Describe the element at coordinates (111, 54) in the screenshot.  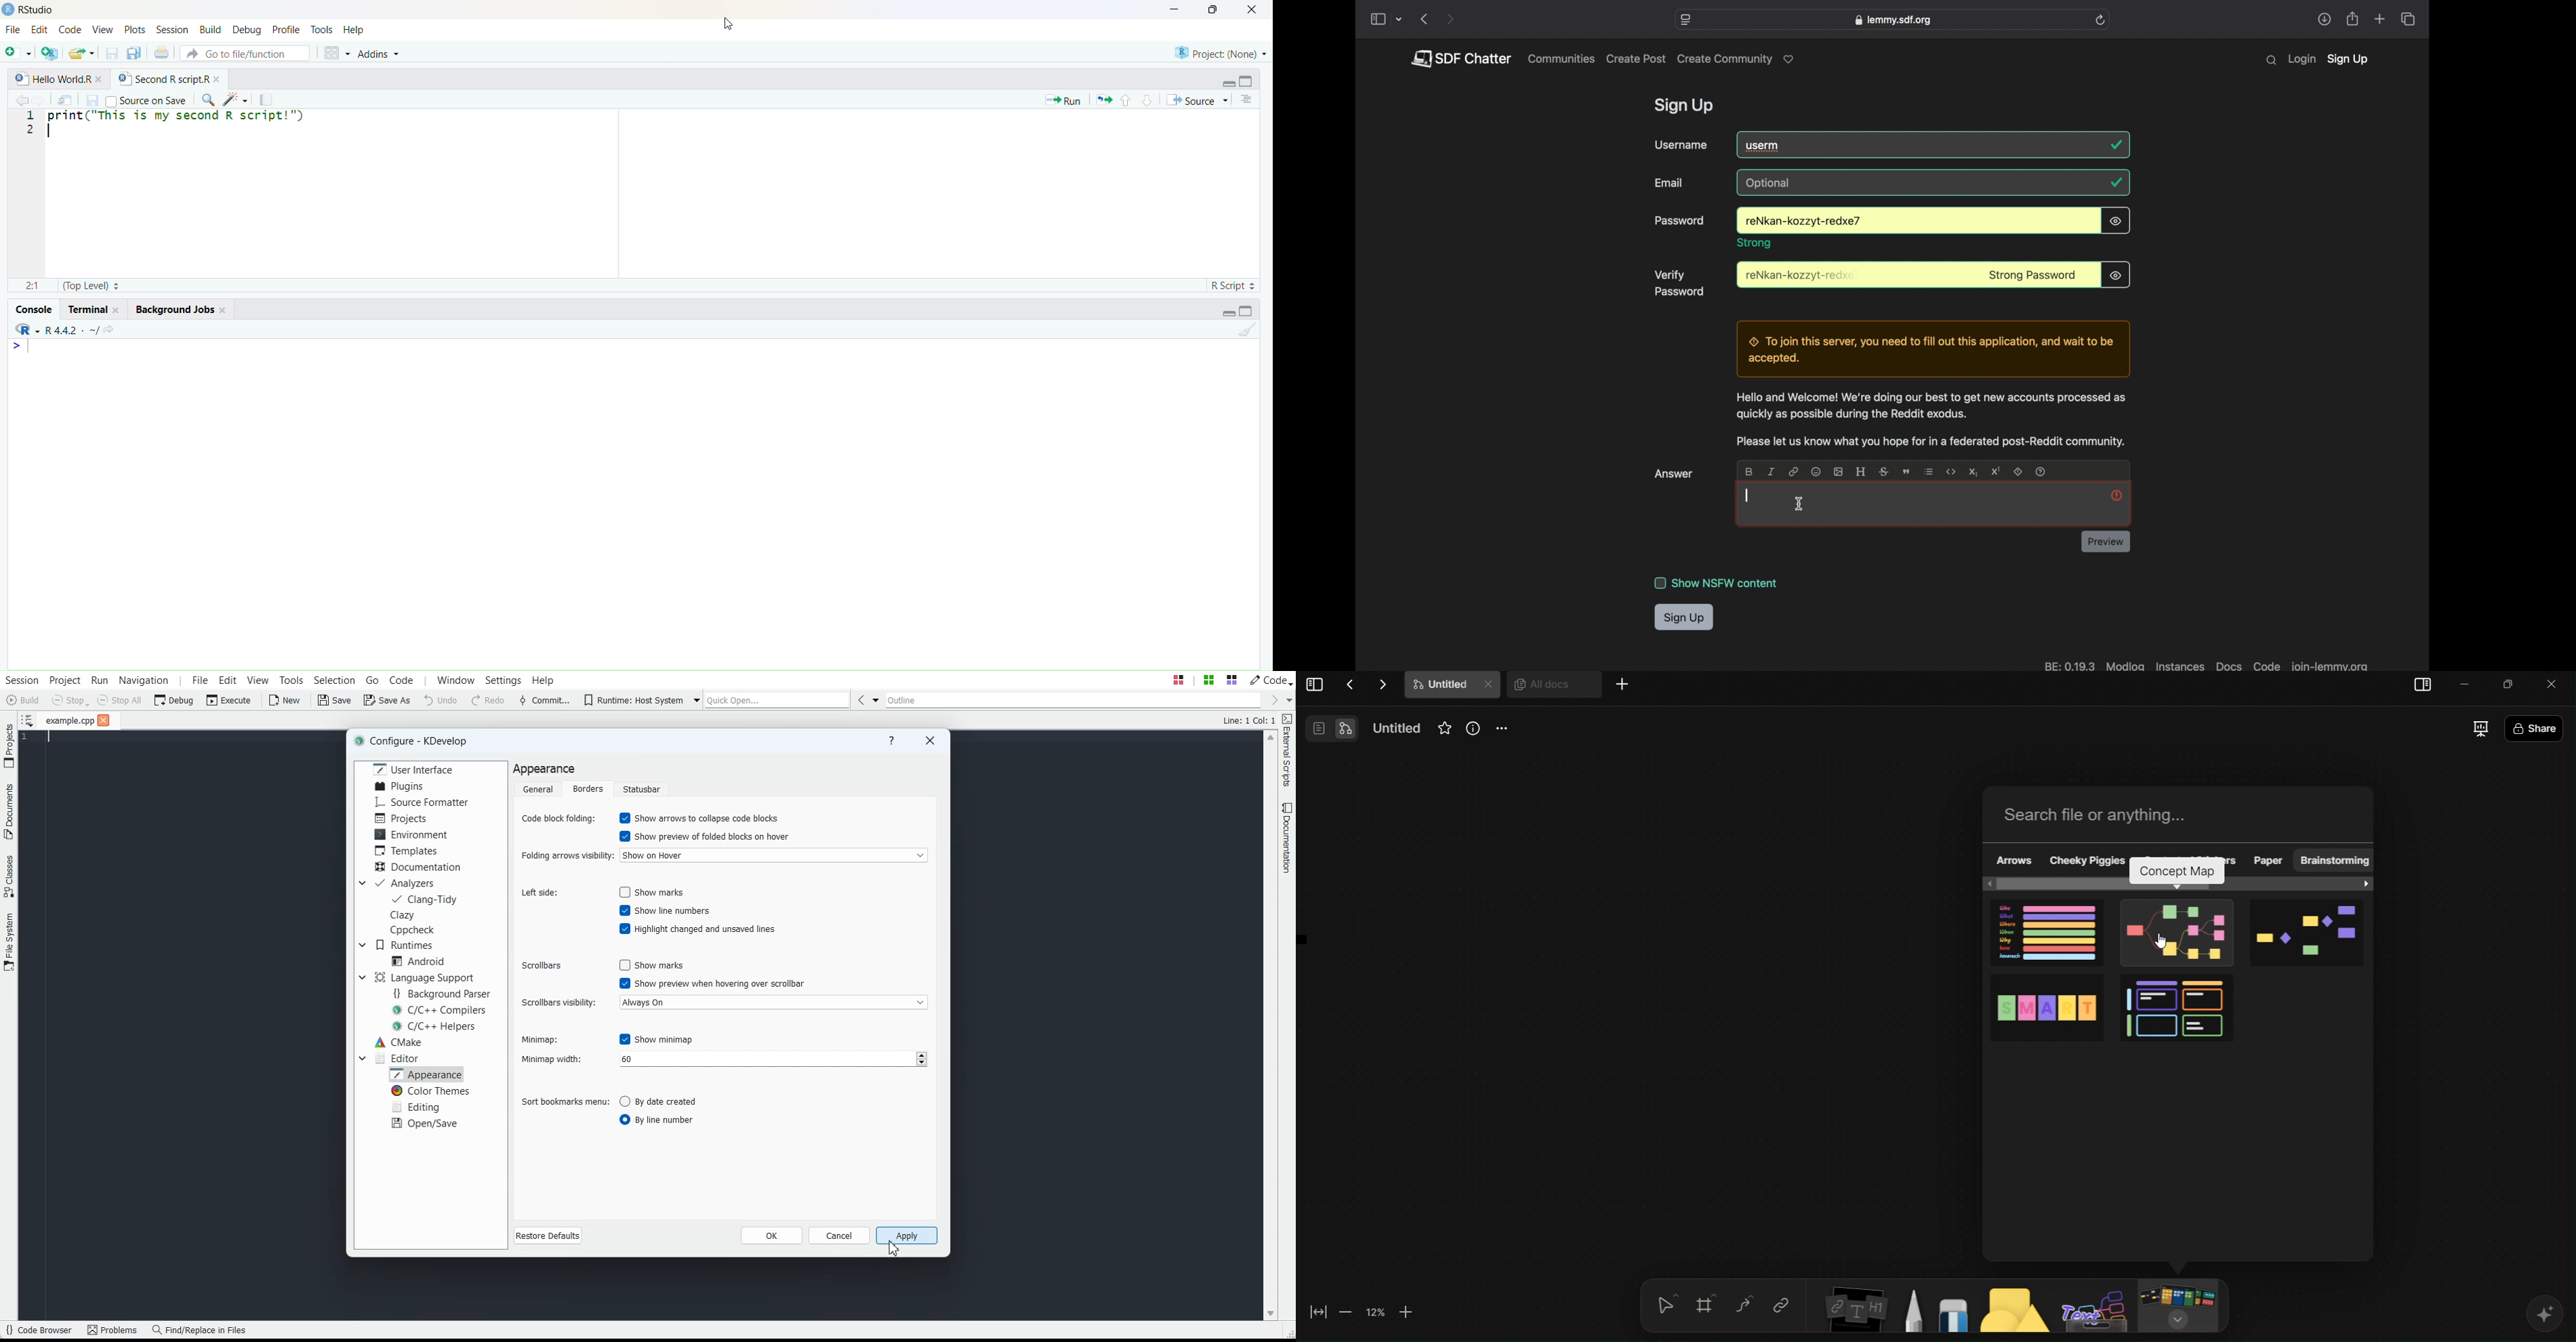
I see `Save current document (Ctrl + S)` at that location.